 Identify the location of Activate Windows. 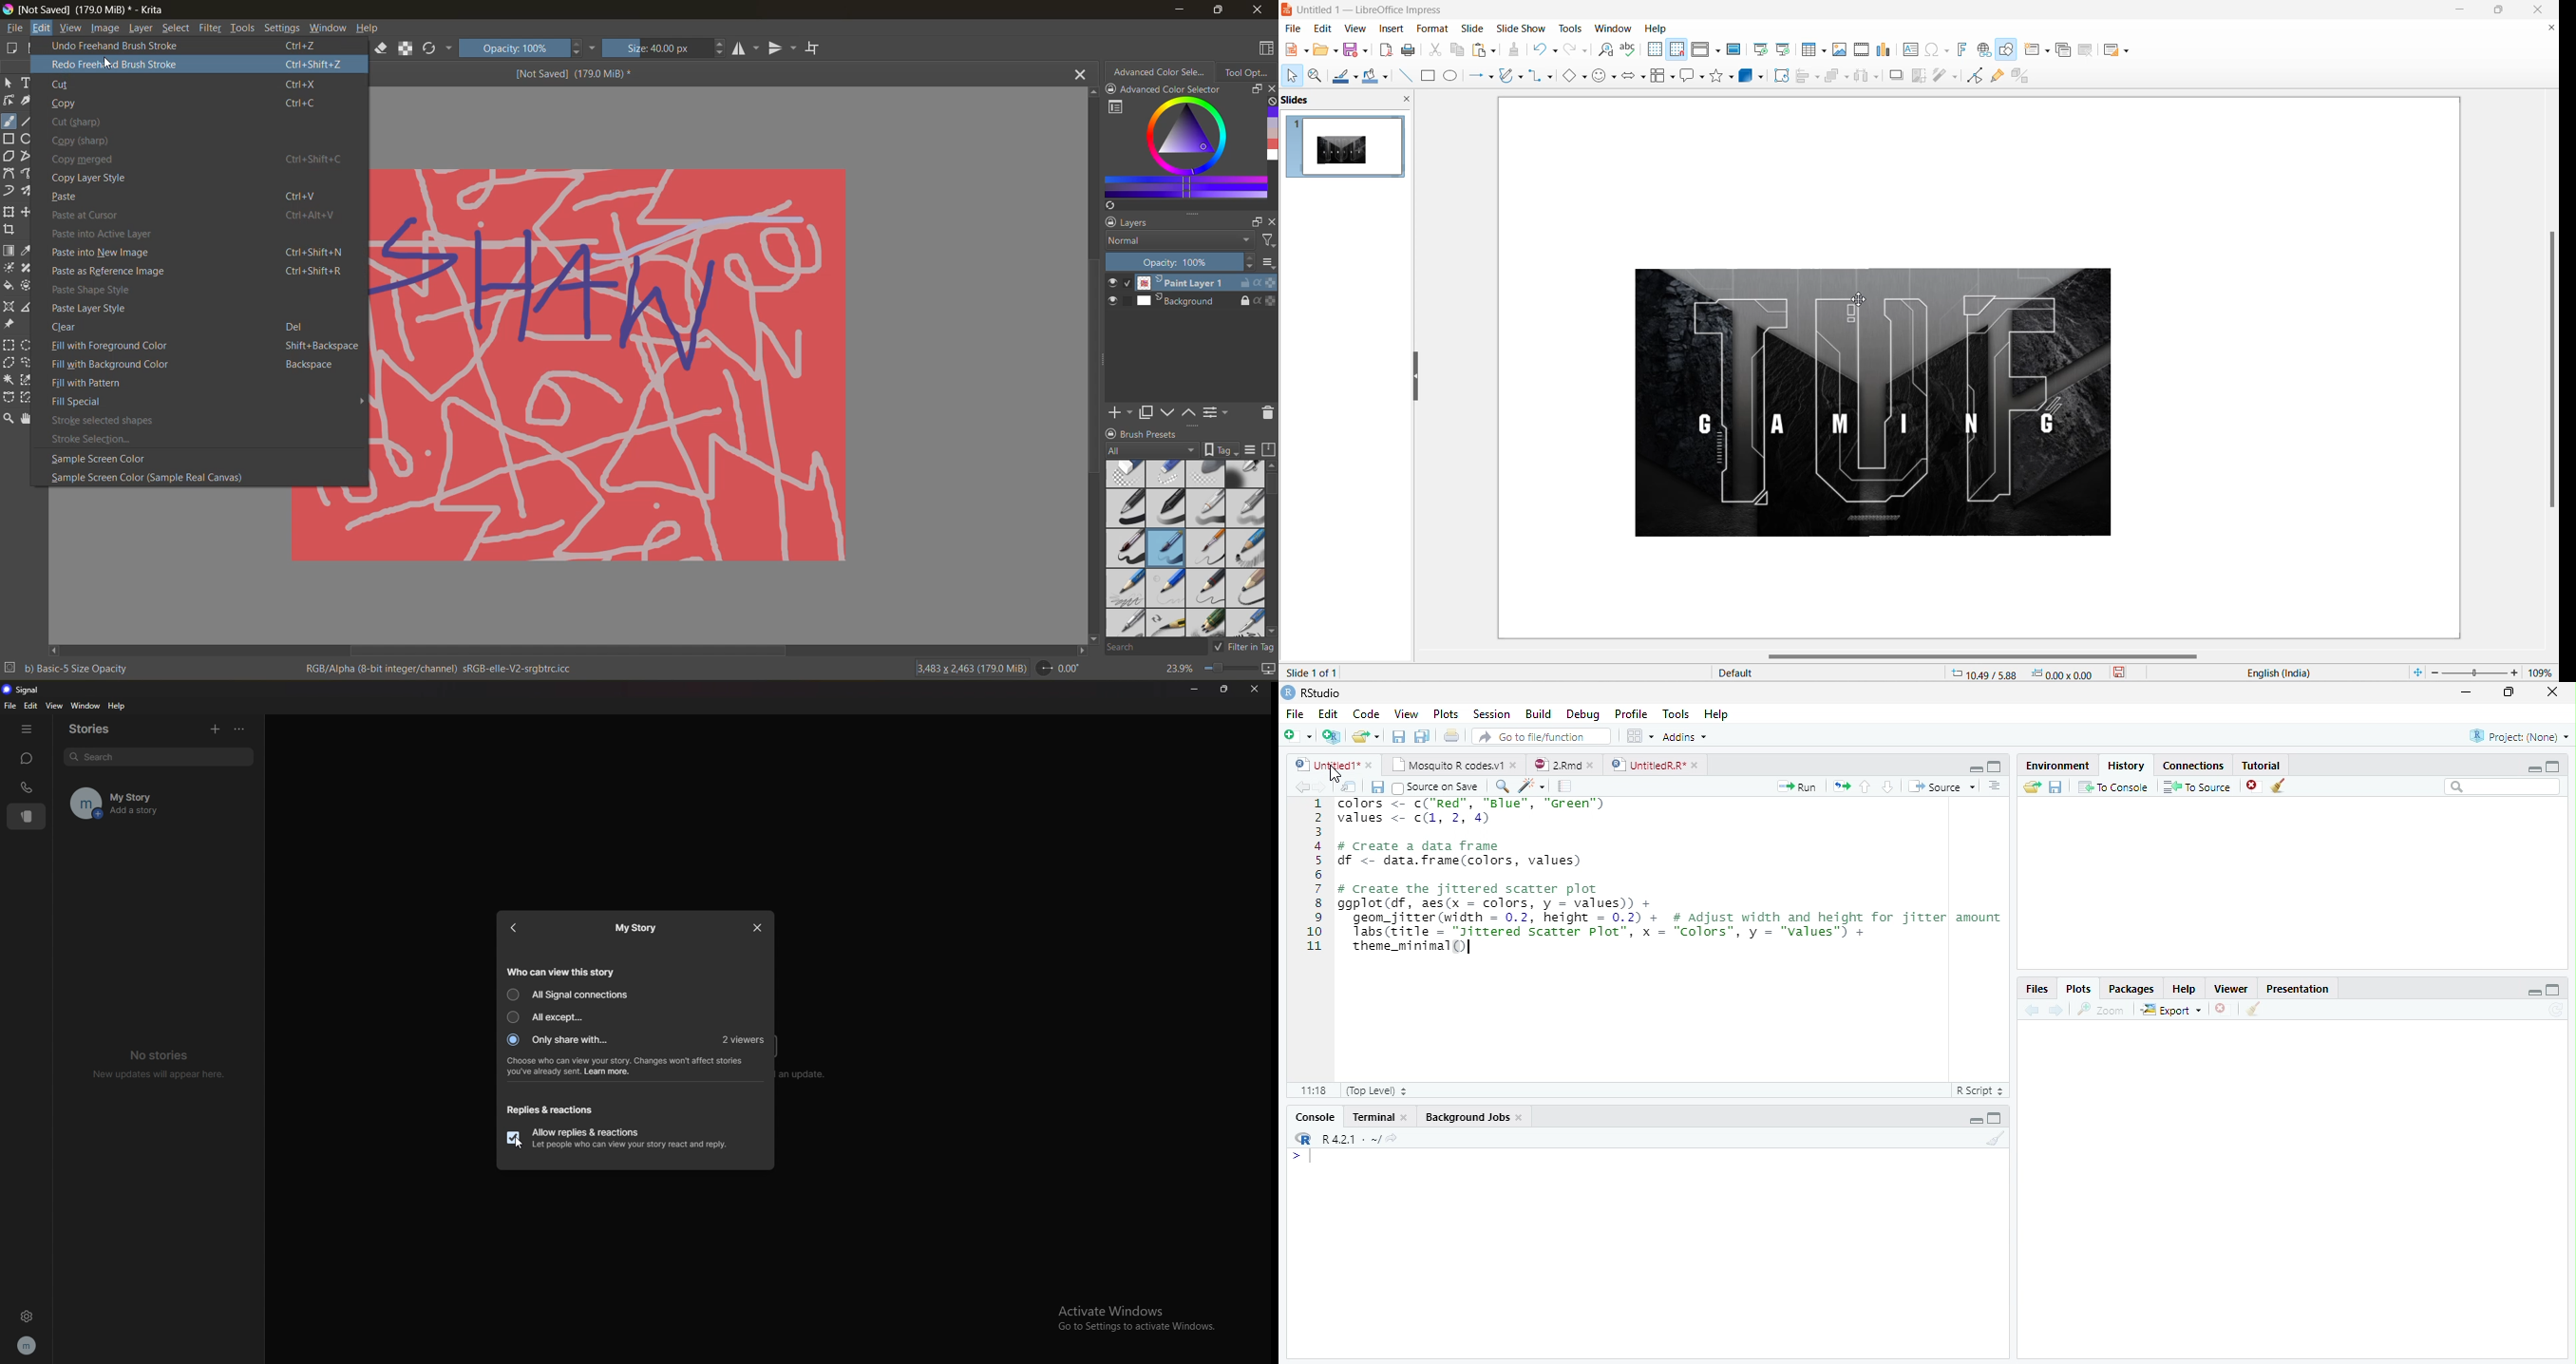
(1126, 1308).